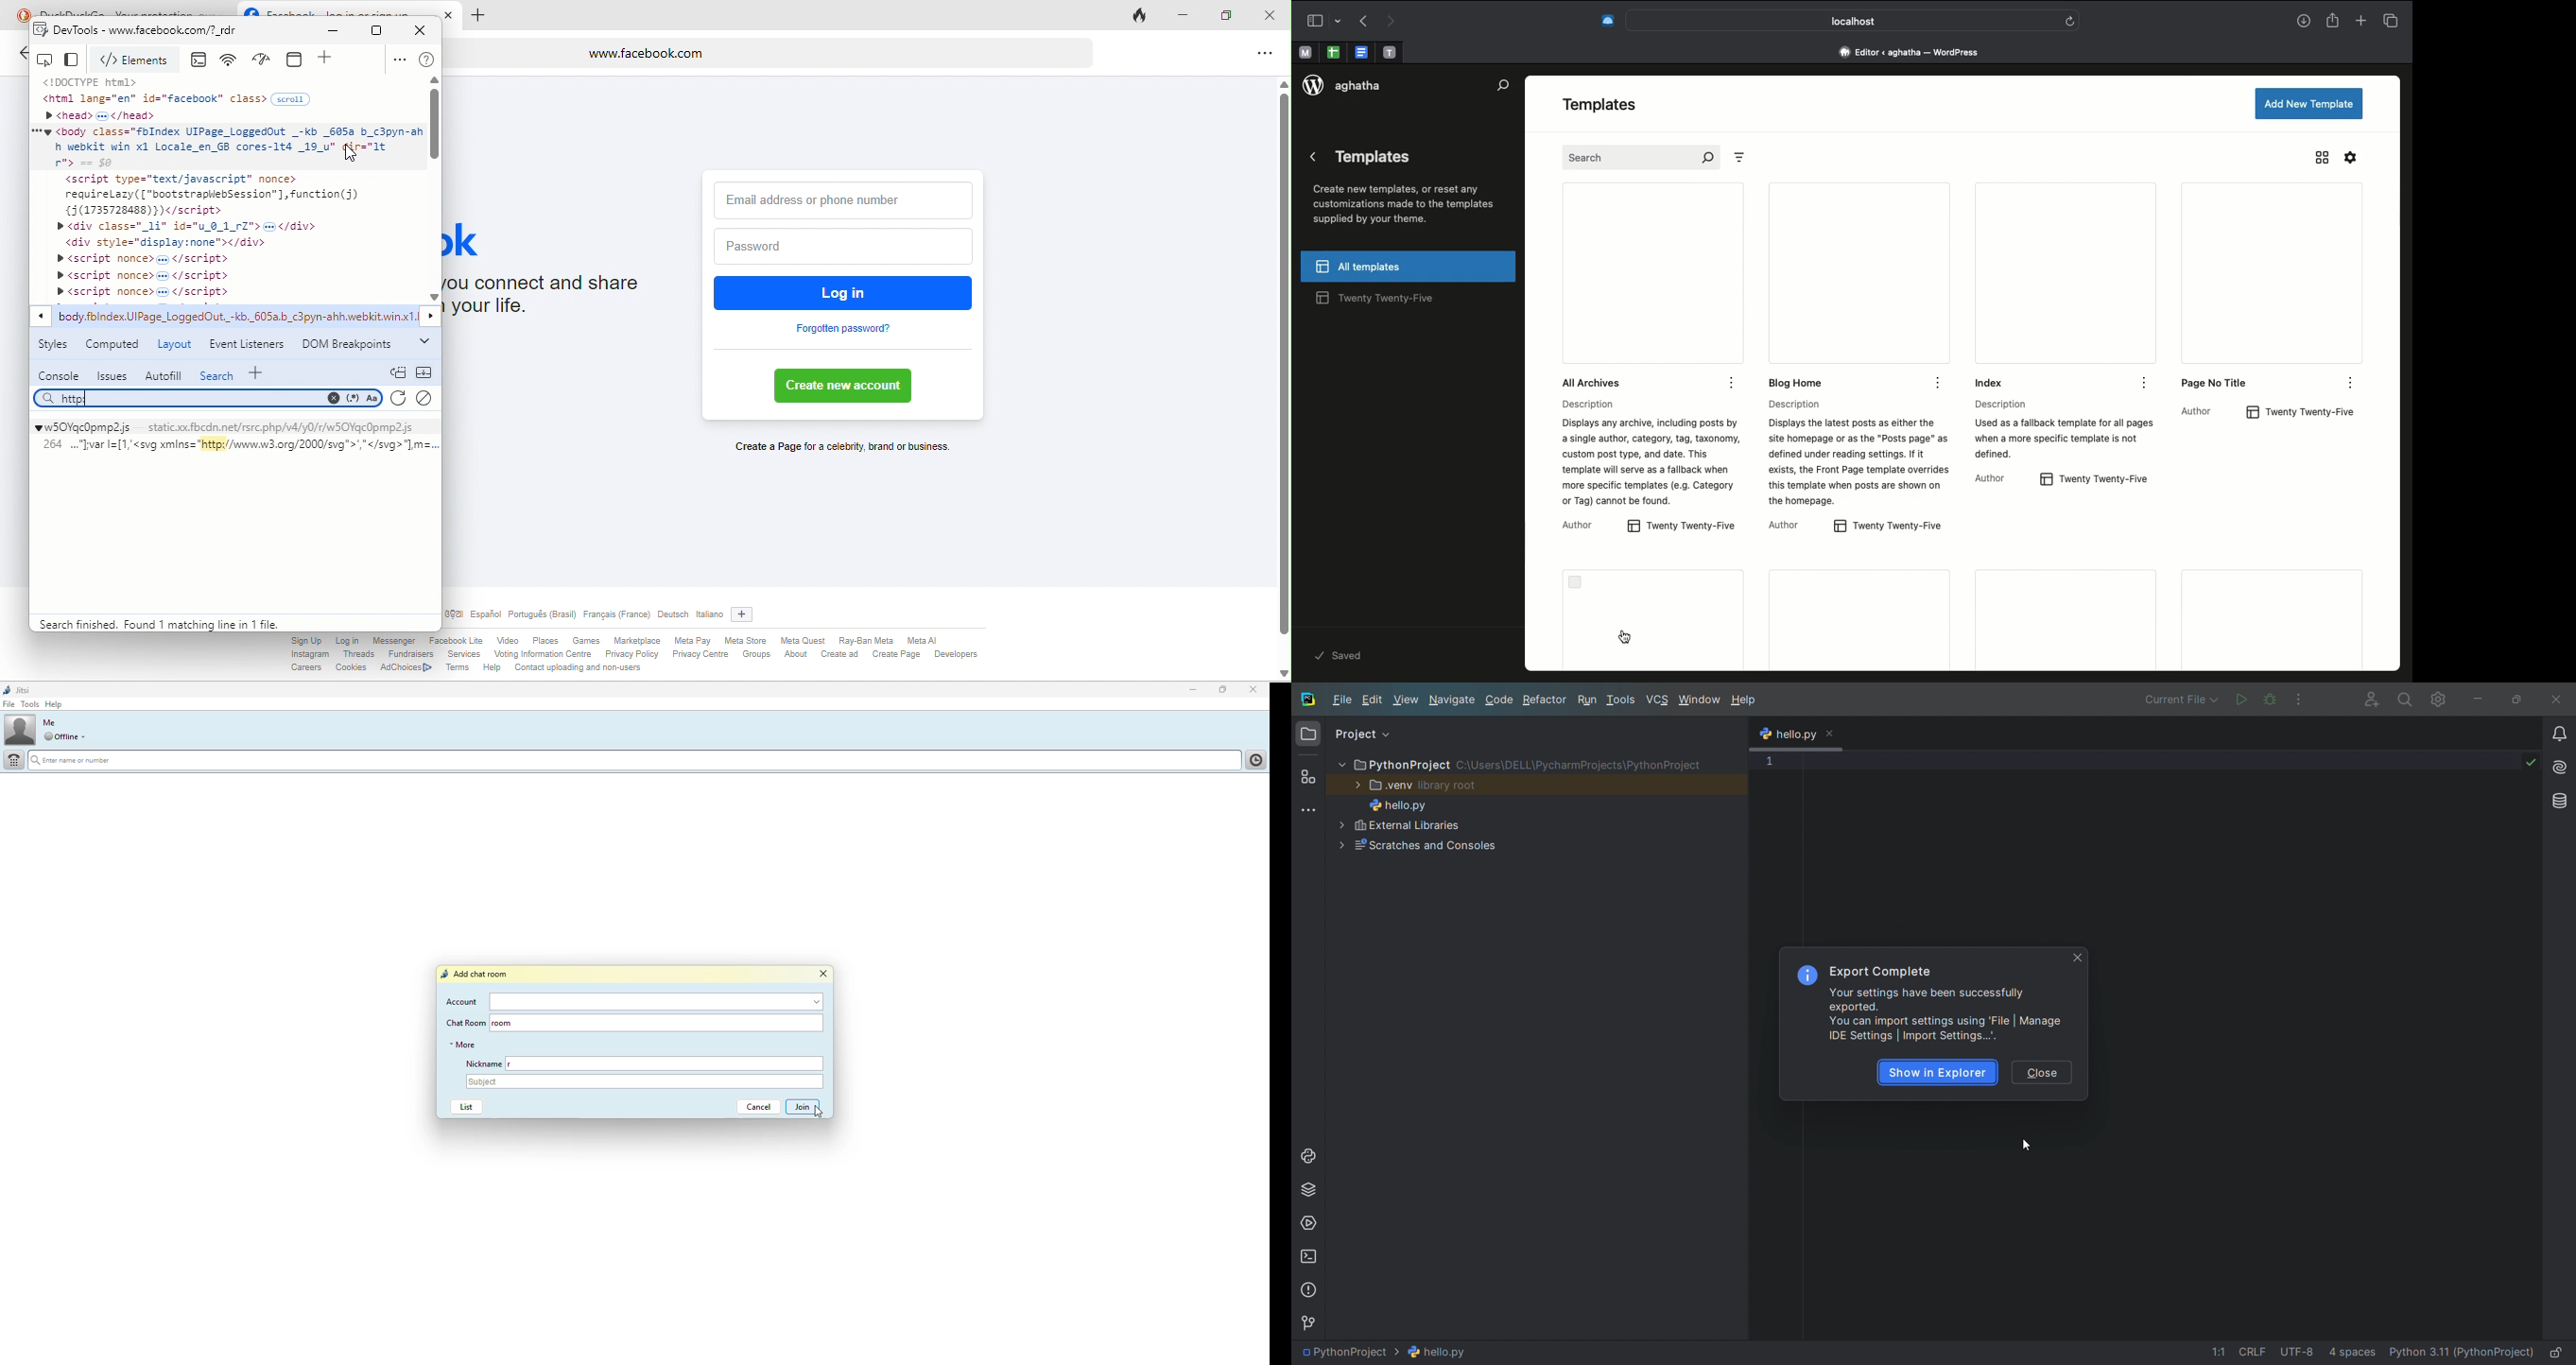 The image size is (2576, 1372). I want to click on application, so click(298, 59).